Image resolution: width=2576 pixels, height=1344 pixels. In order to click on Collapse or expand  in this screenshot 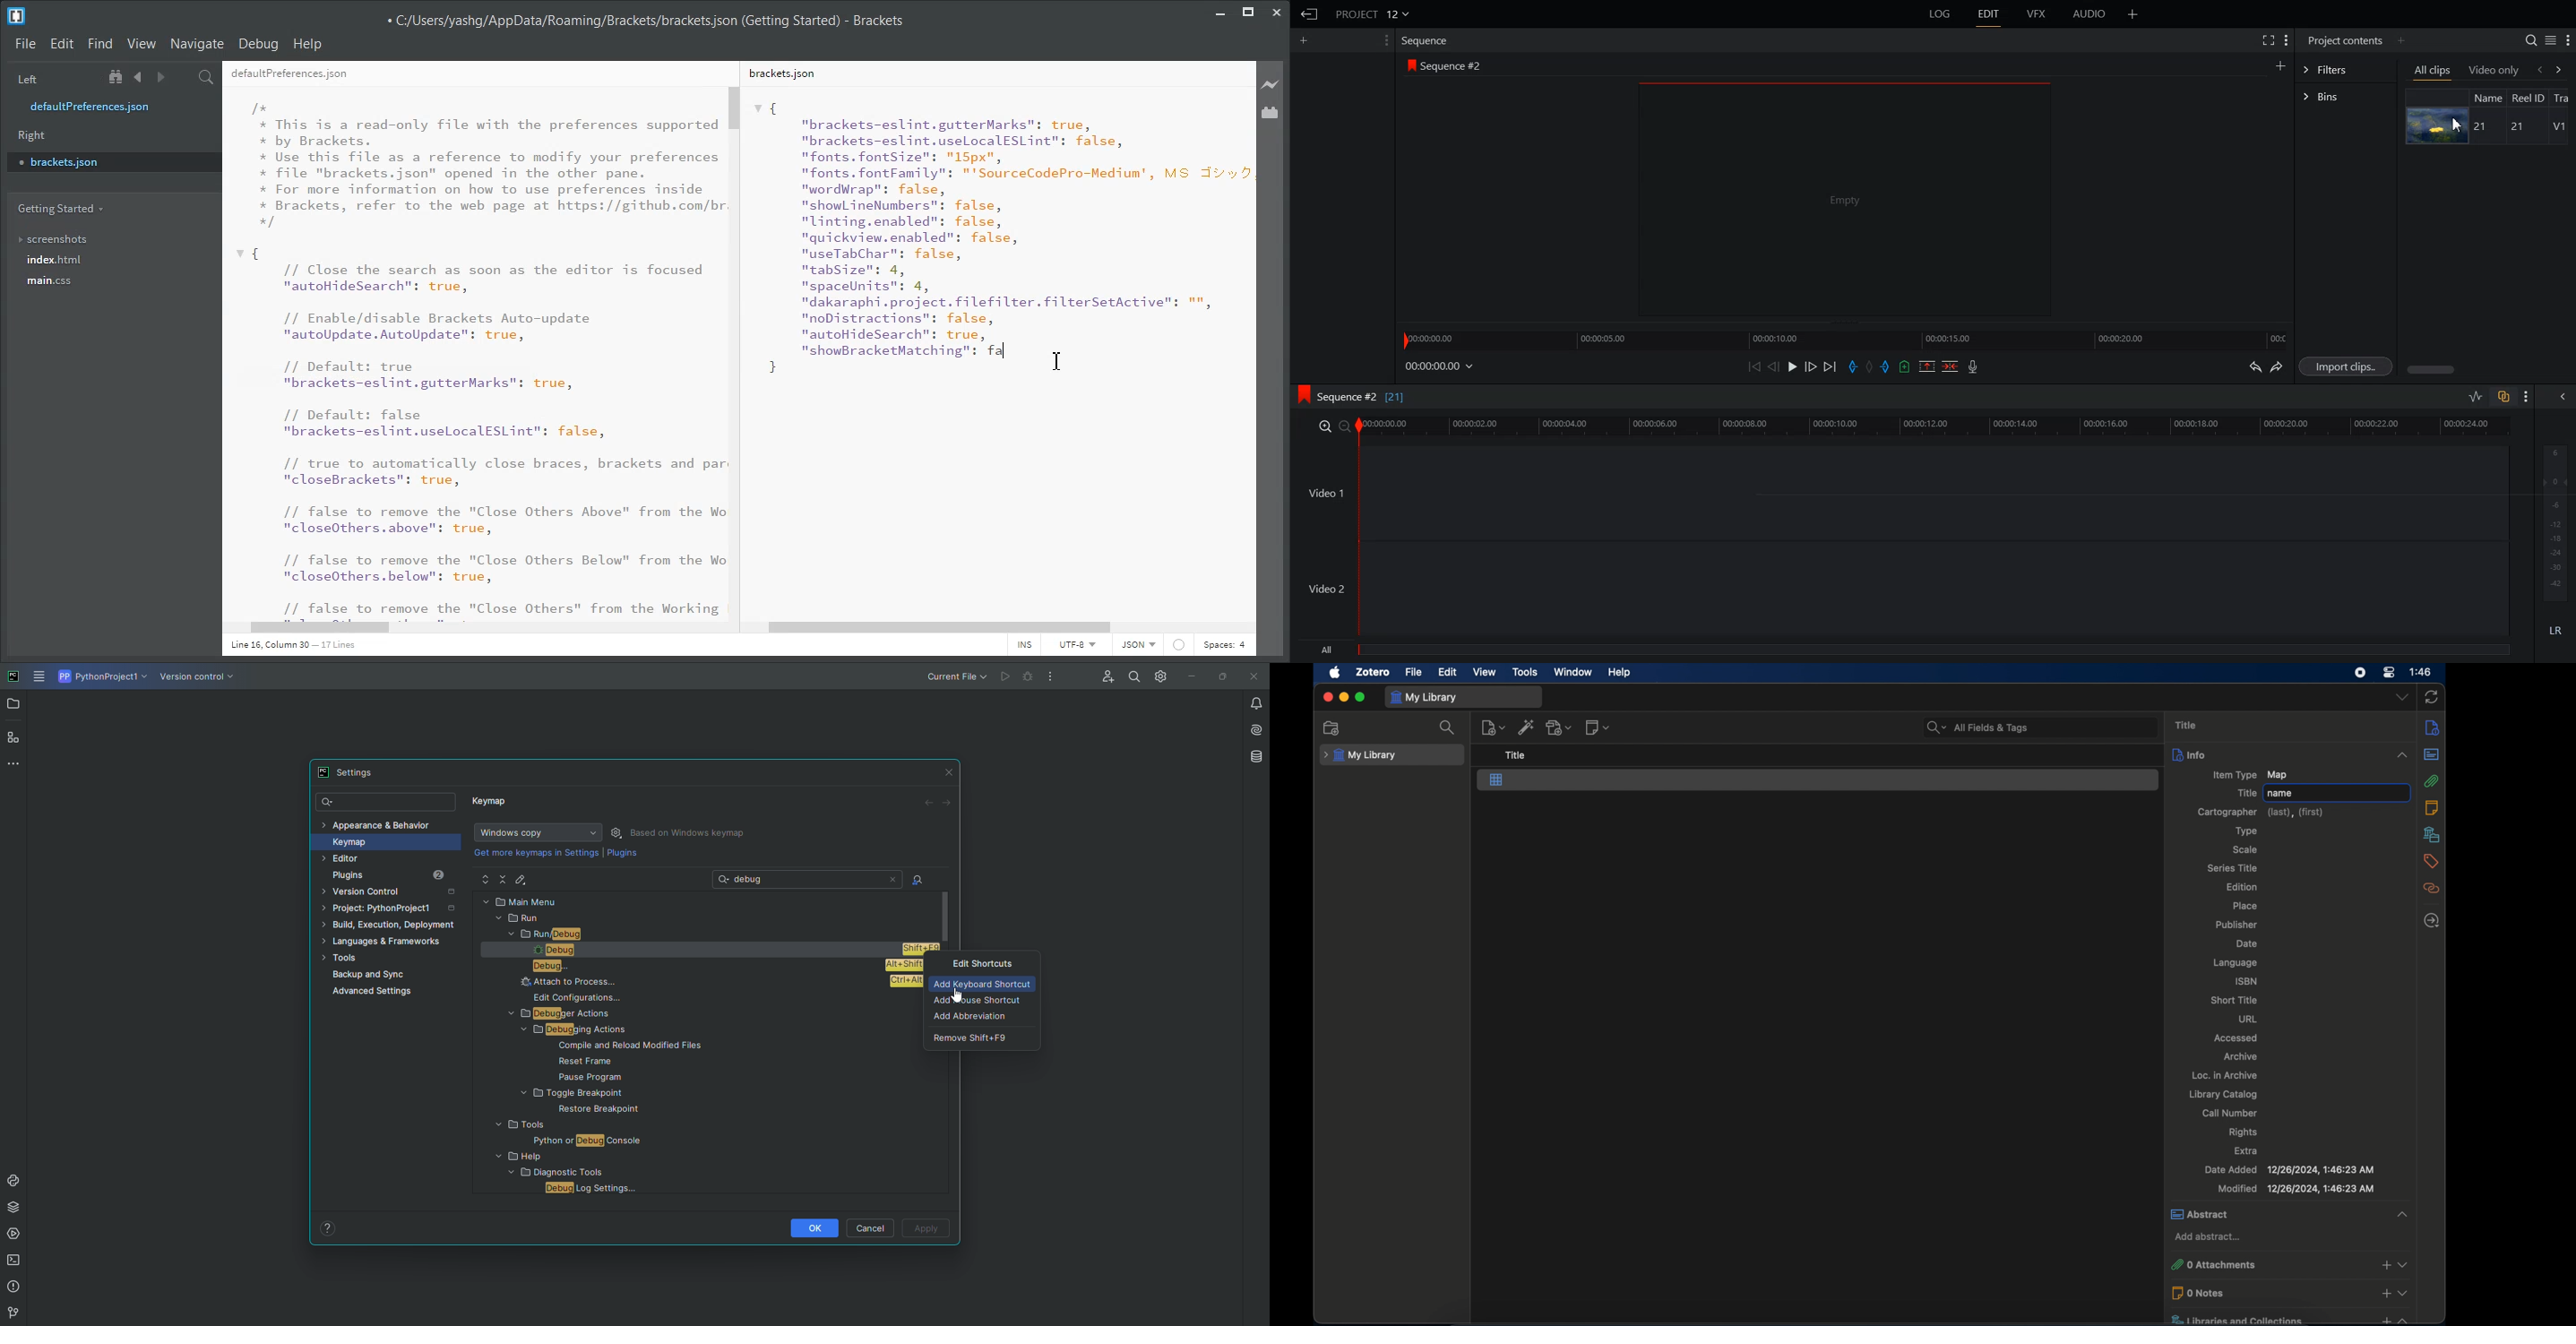, I will do `click(2405, 1319)`.